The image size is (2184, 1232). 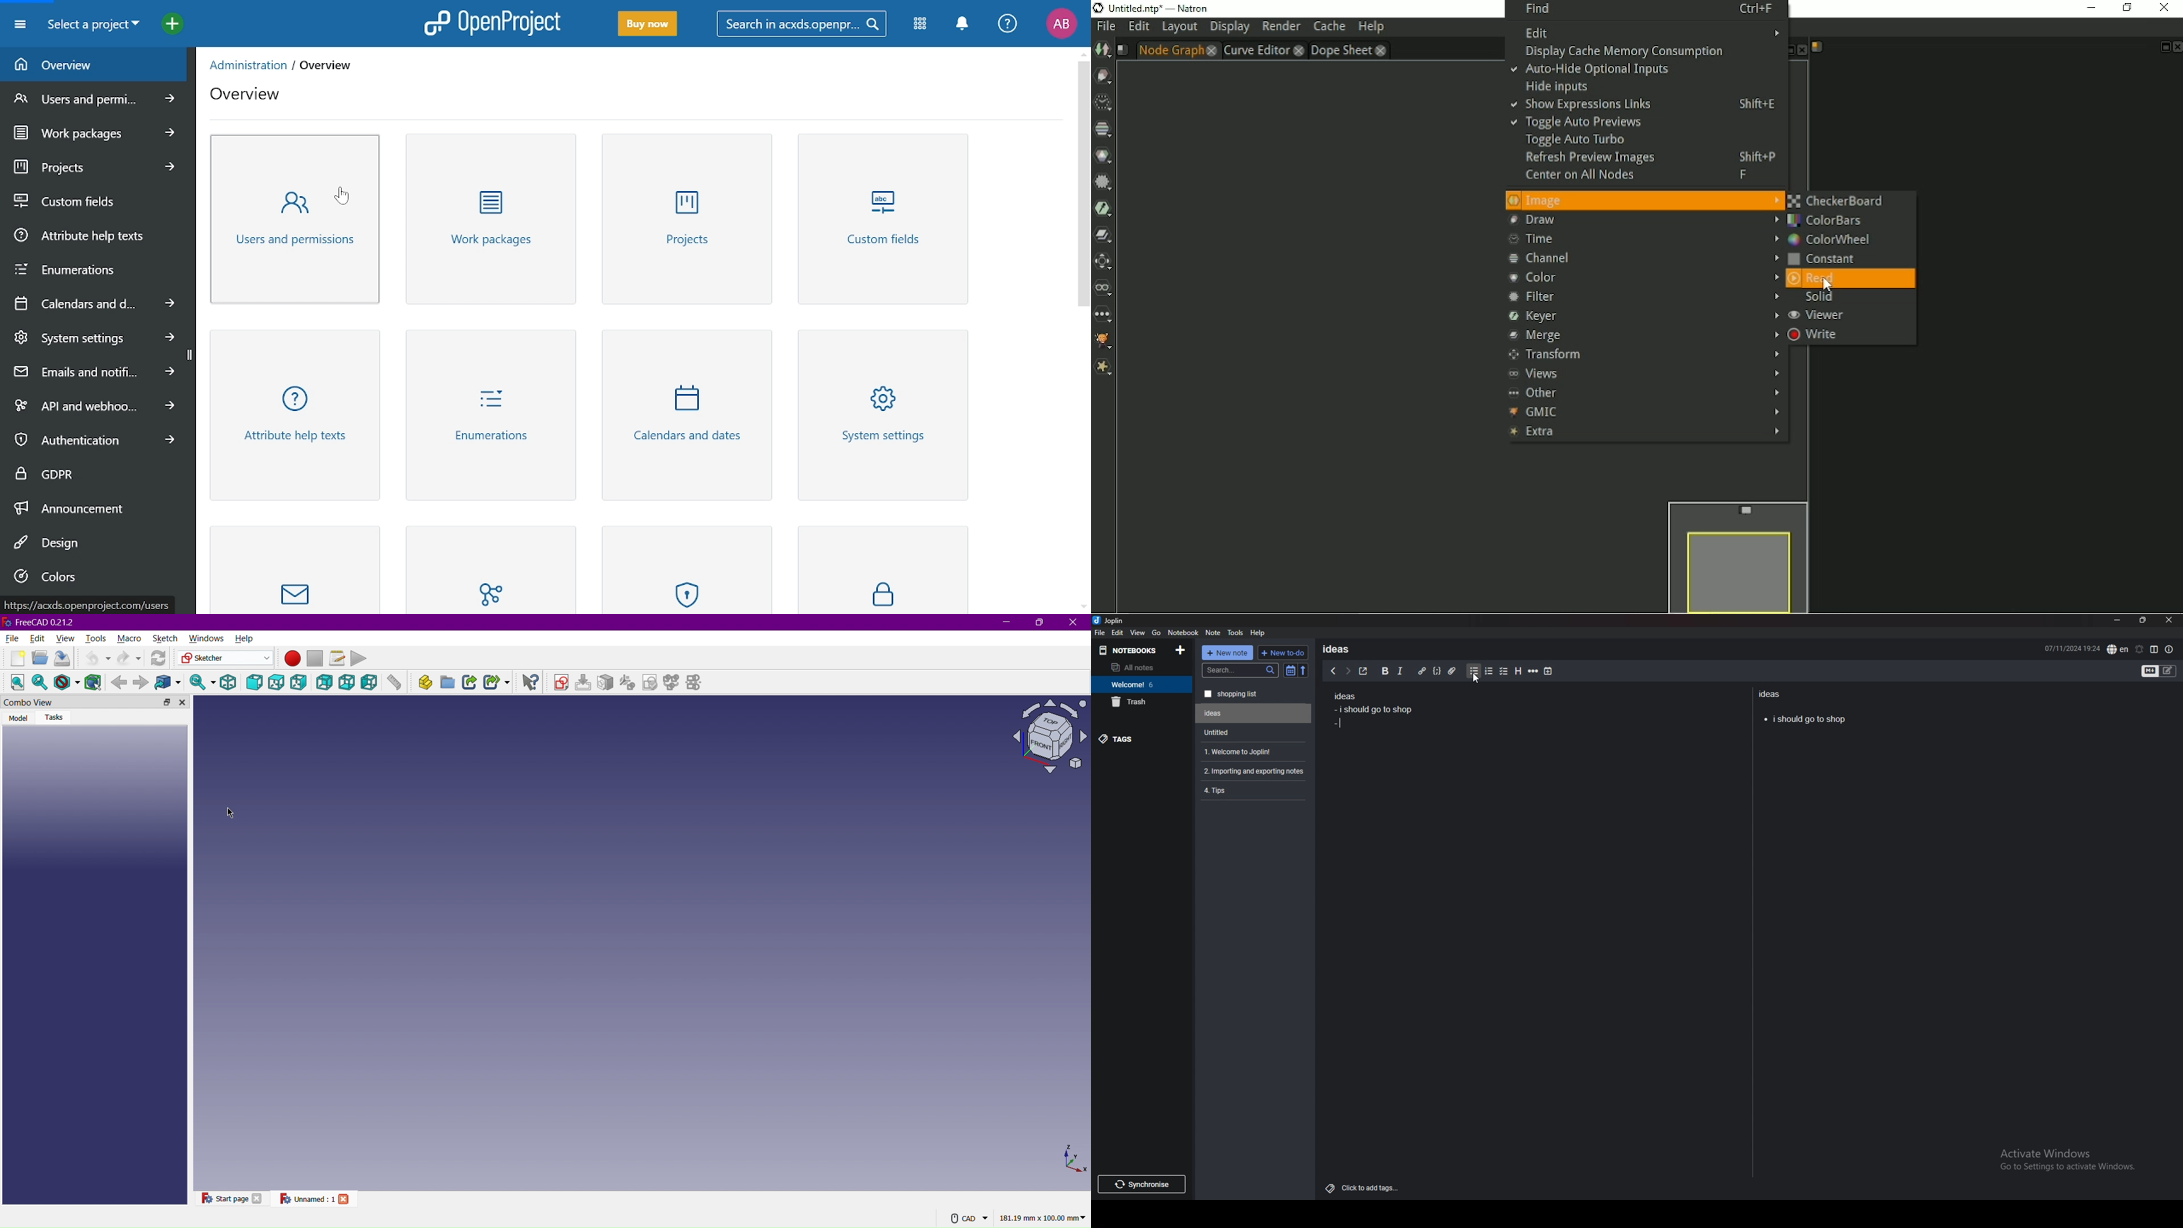 I want to click on Forward, so click(x=142, y=681).